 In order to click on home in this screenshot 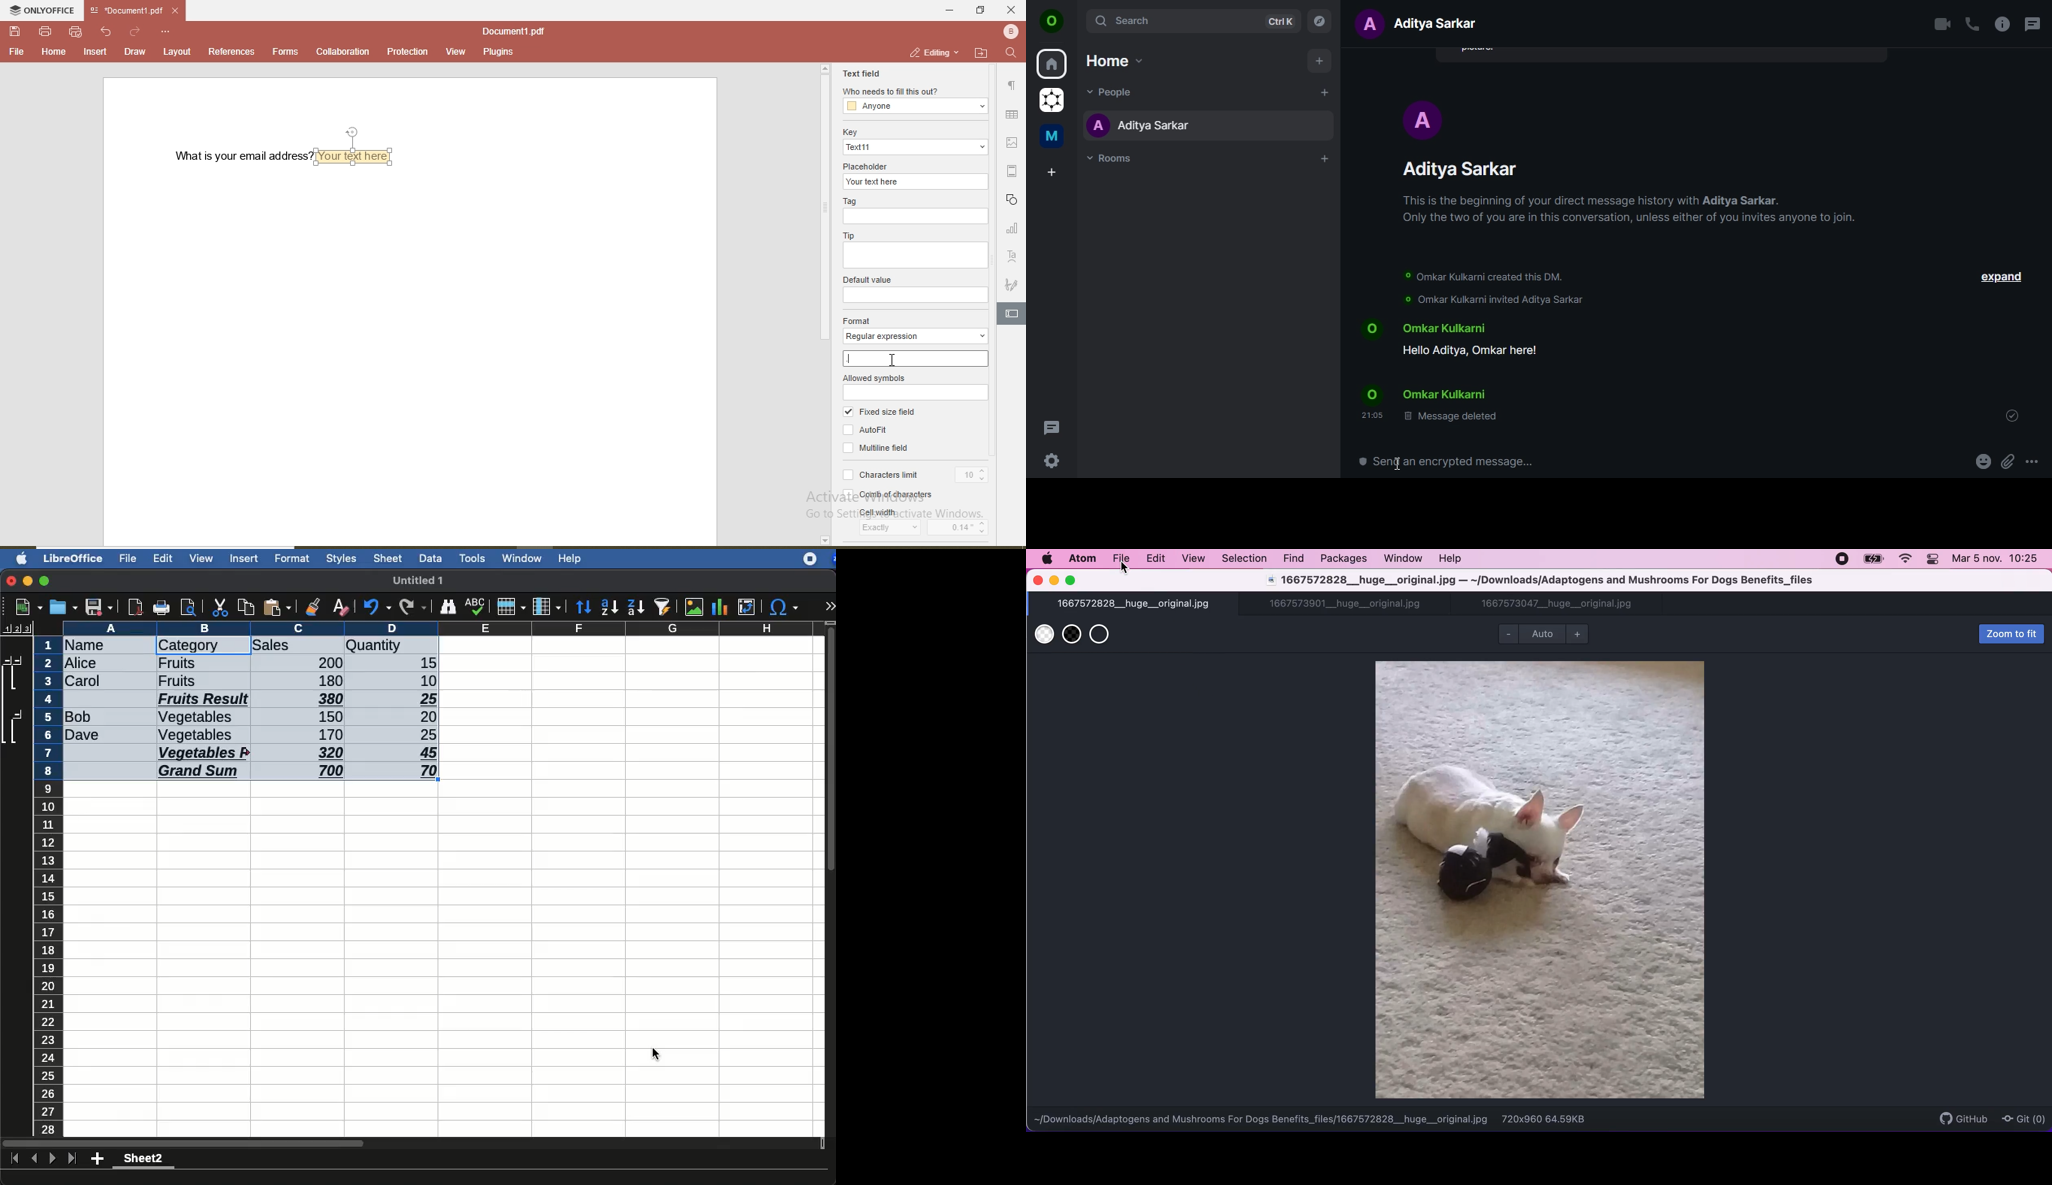, I will do `click(1052, 62)`.